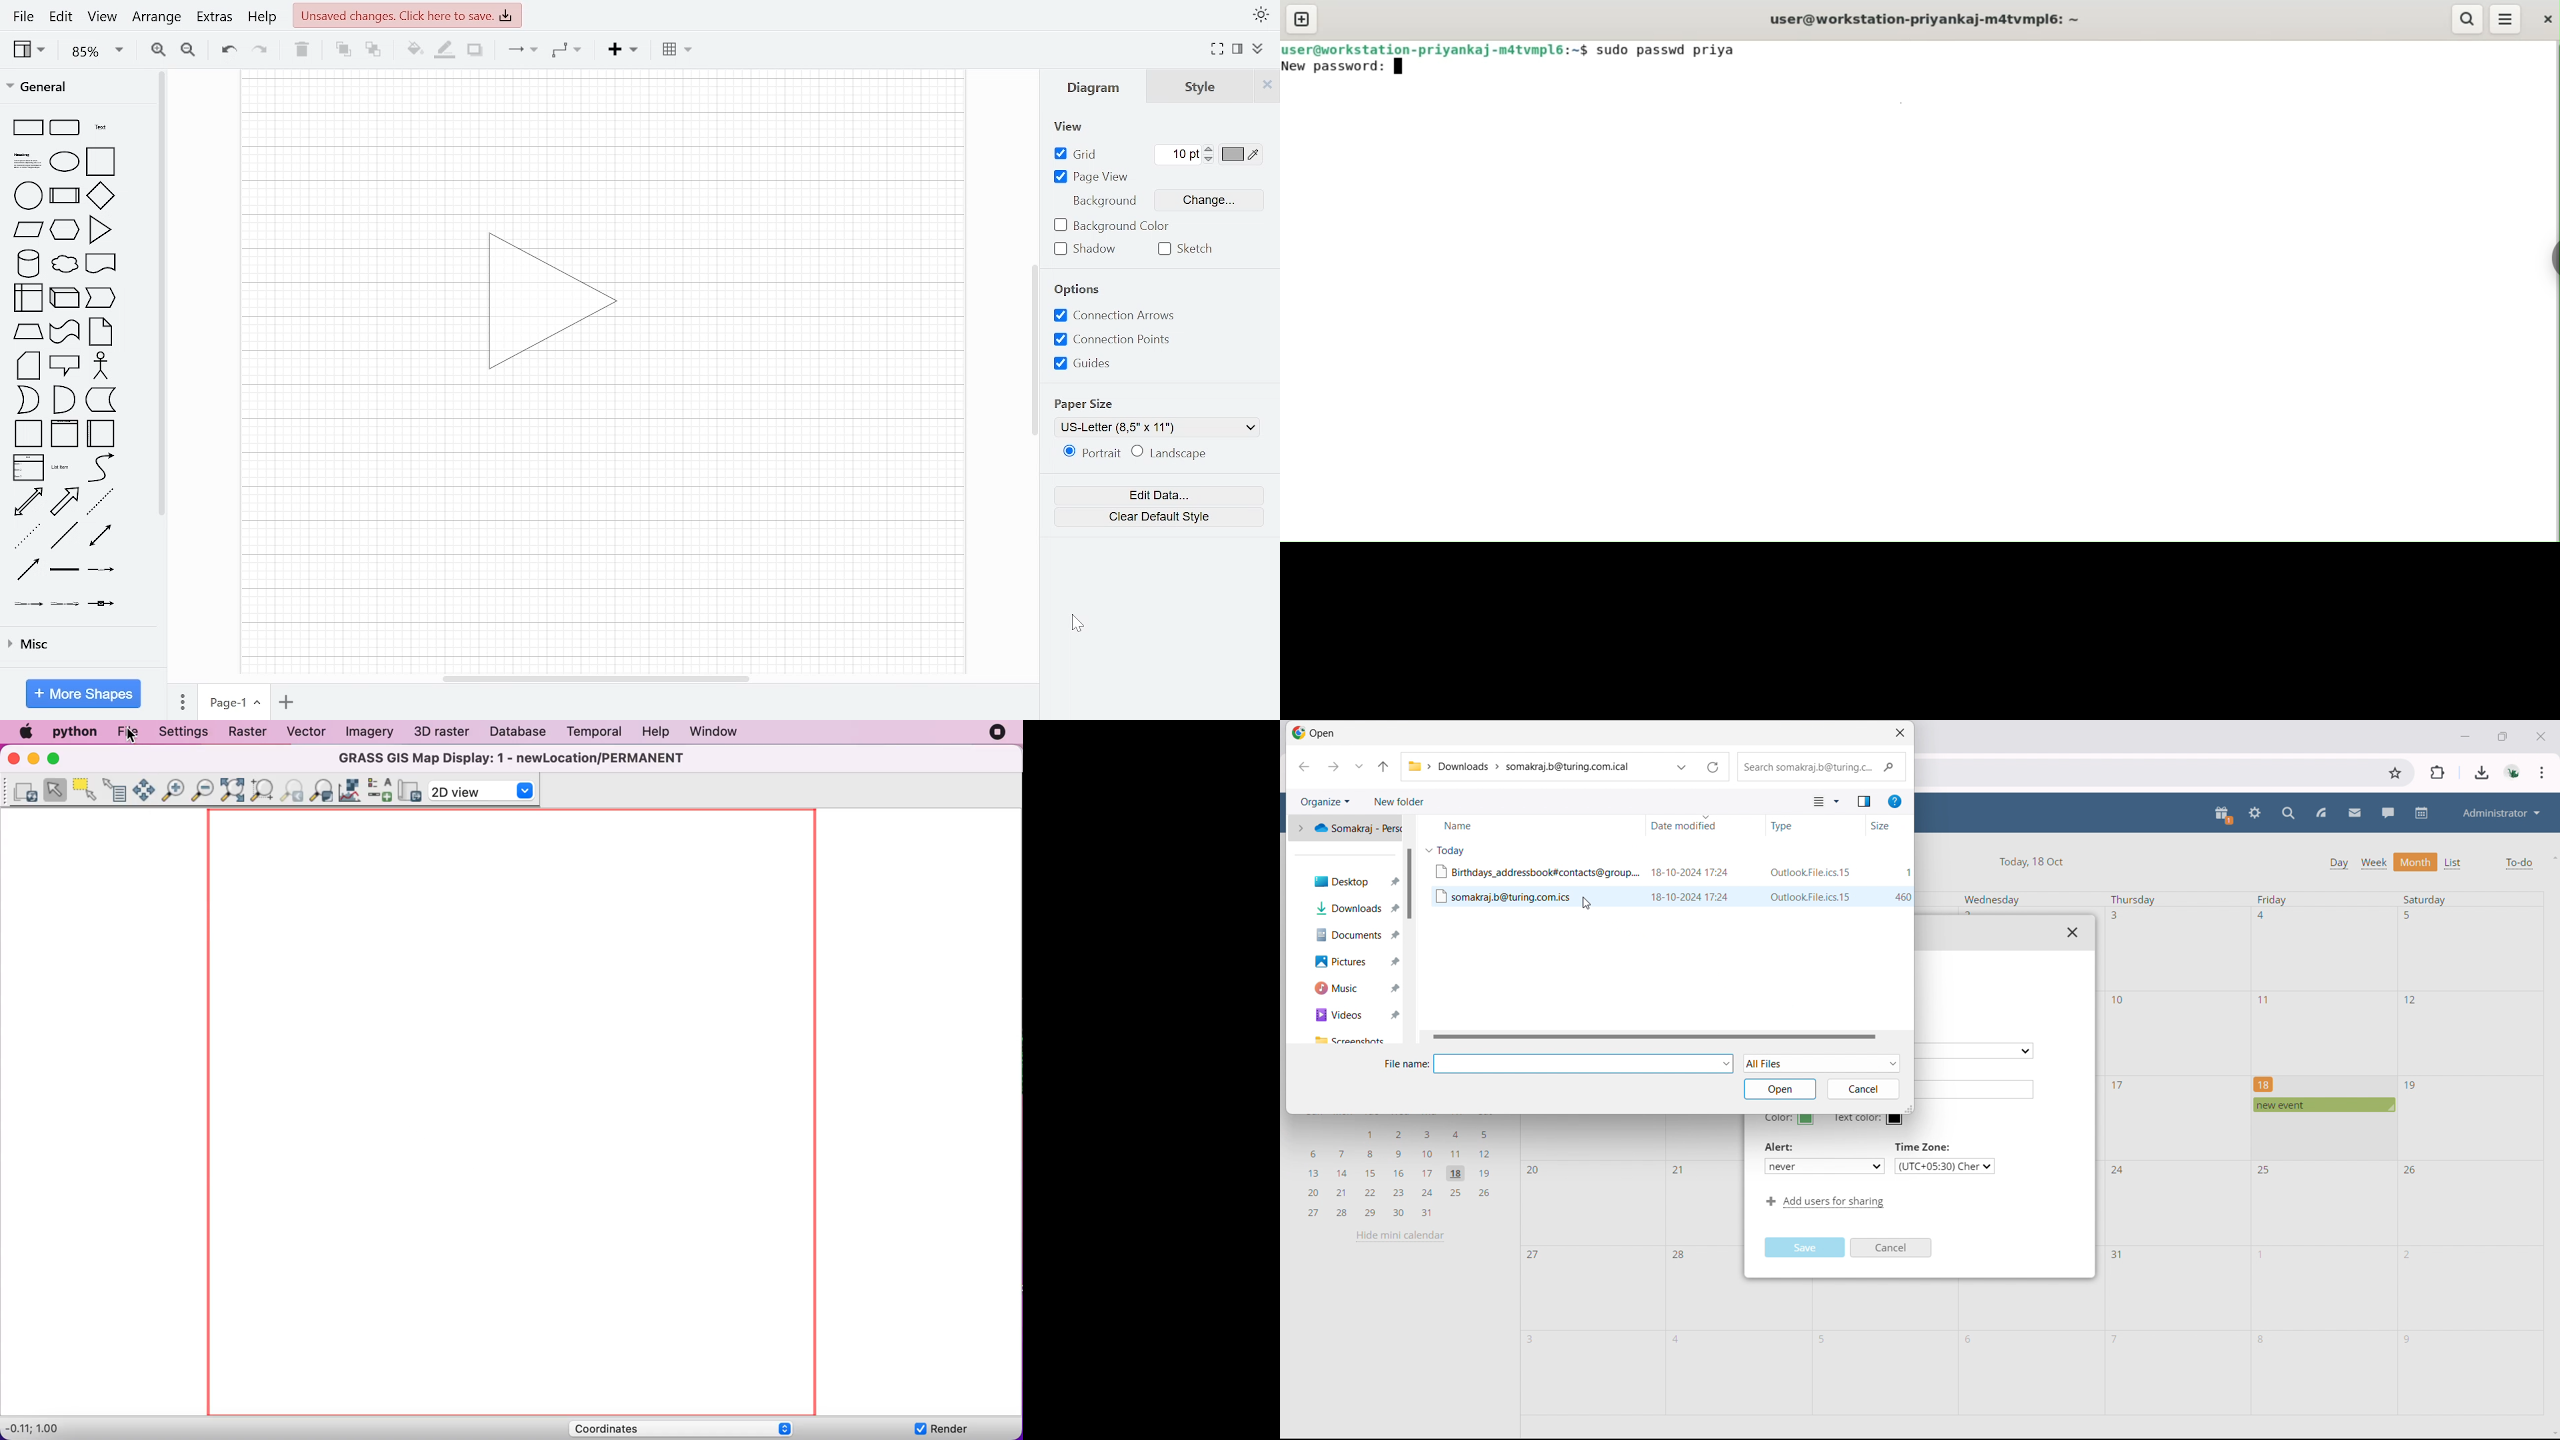 The width and height of the screenshot is (2576, 1456). Describe the element at coordinates (1535, 1171) in the screenshot. I see `20` at that location.